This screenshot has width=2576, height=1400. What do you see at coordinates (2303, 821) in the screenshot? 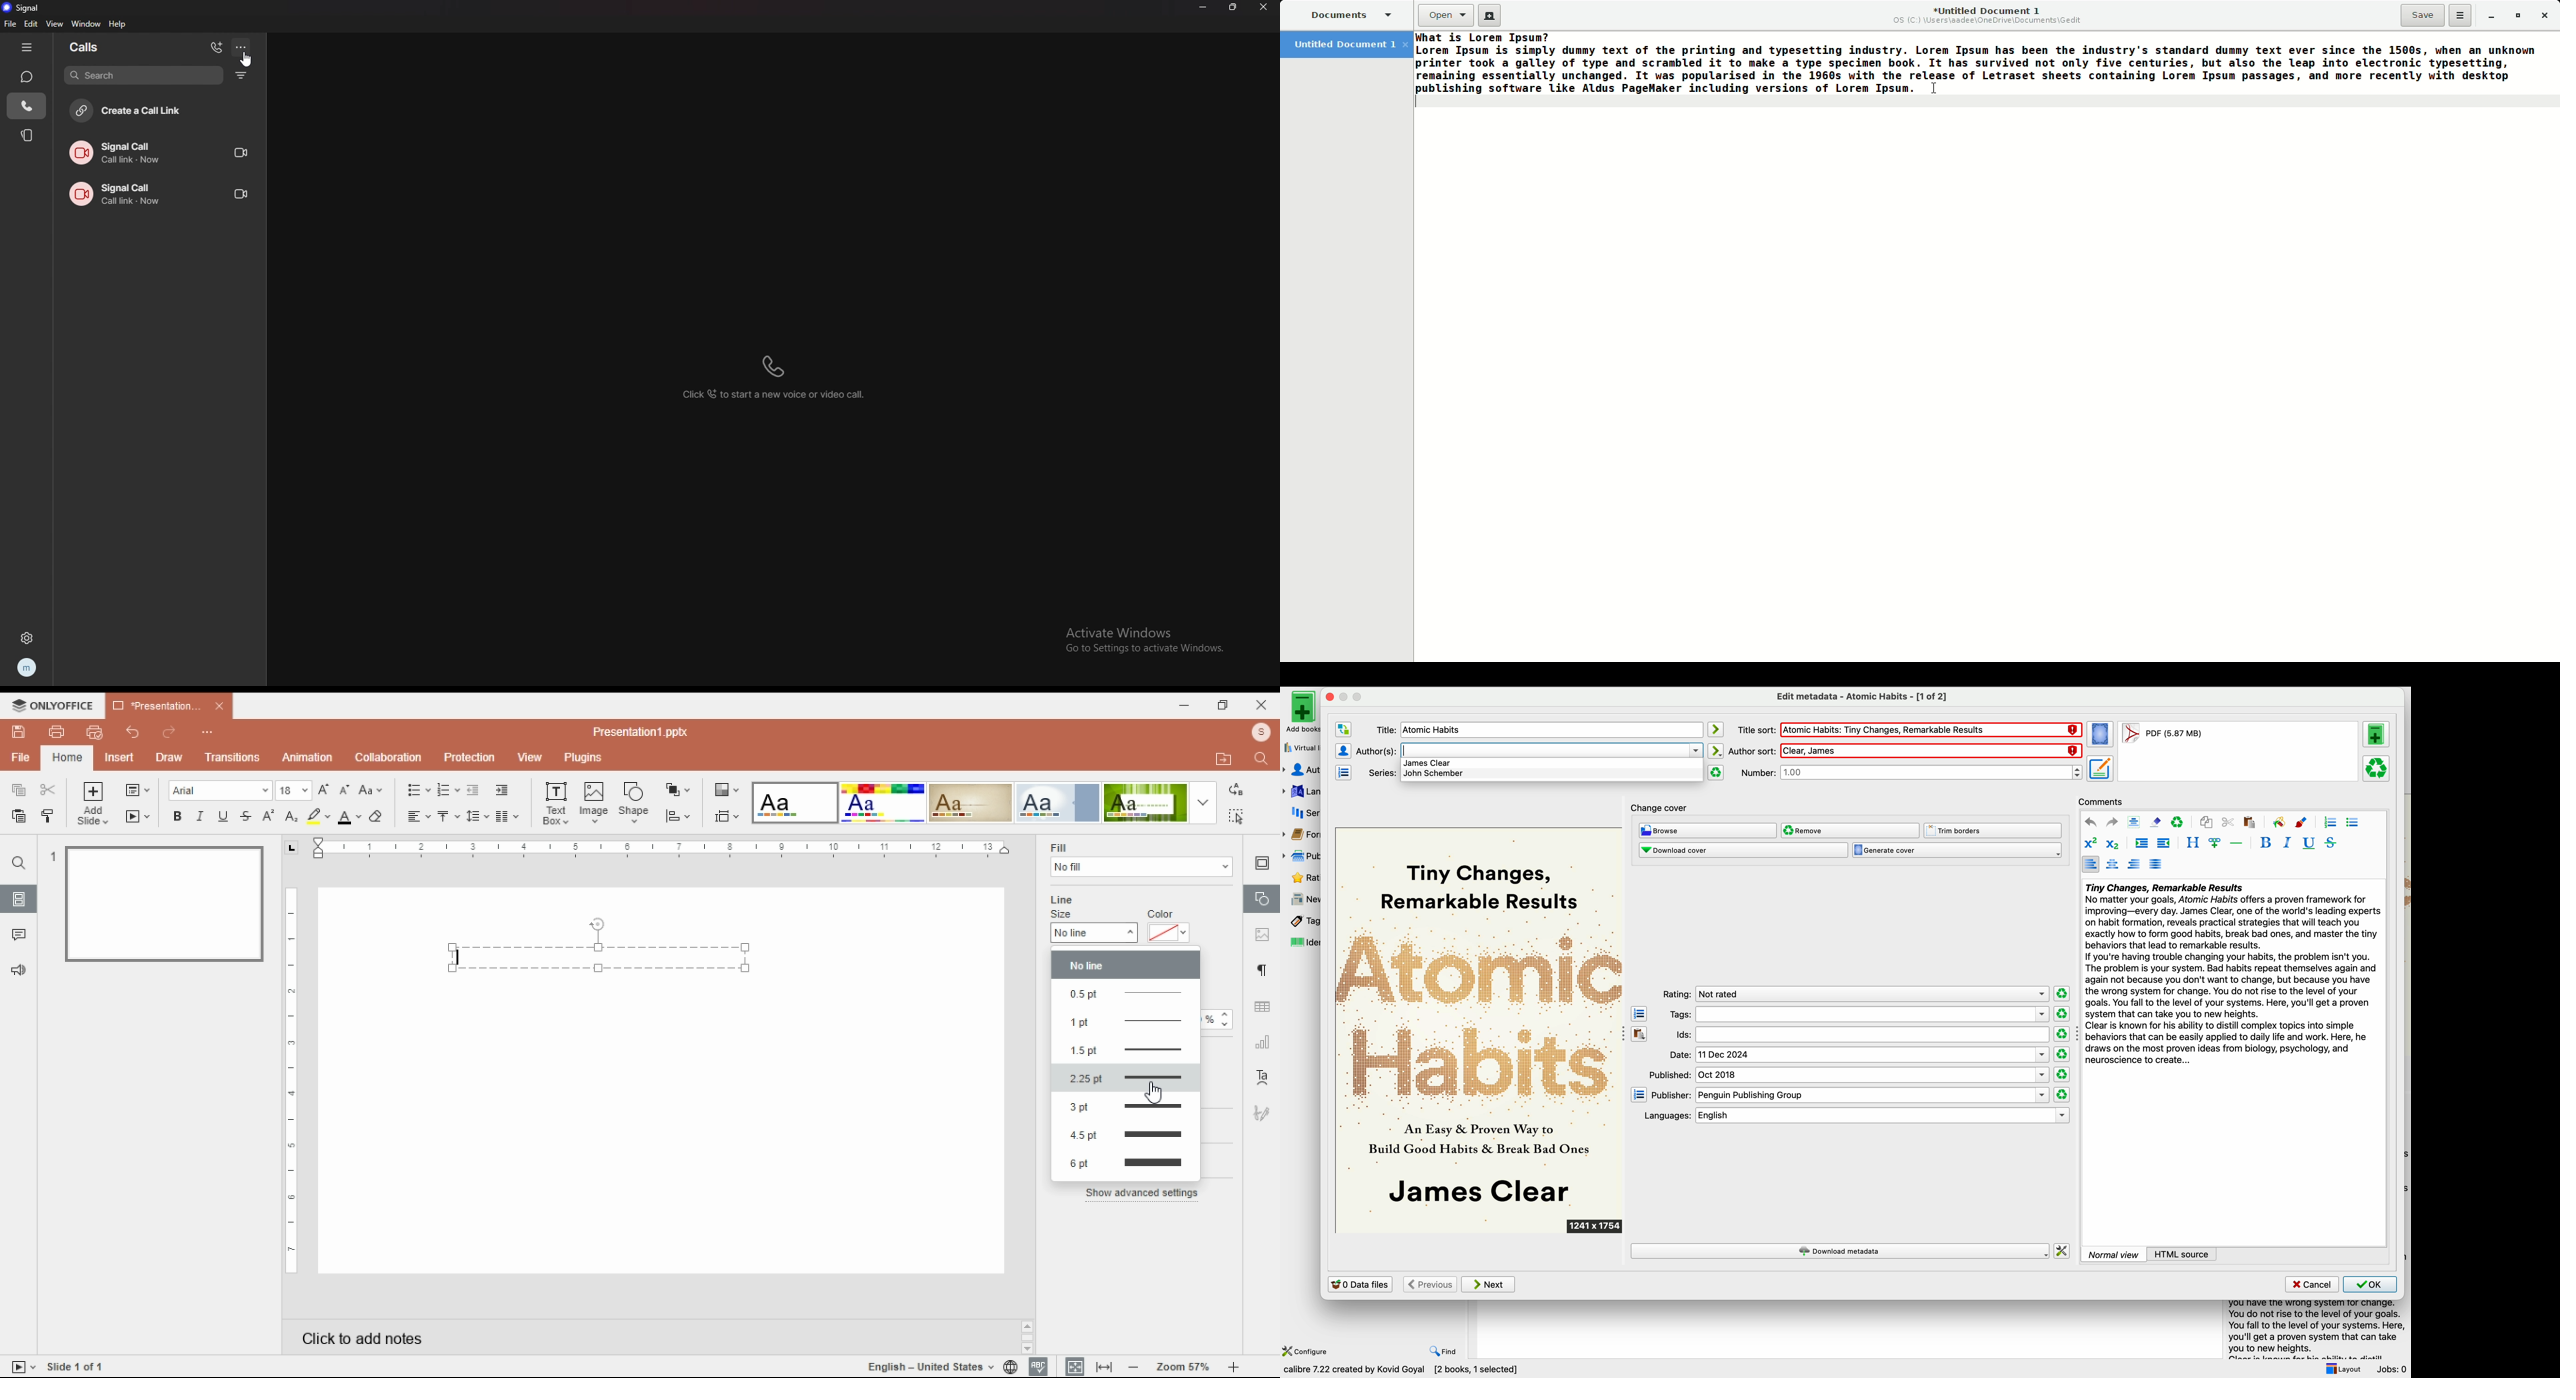
I see `foreground color` at bounding box center [2303, 821].